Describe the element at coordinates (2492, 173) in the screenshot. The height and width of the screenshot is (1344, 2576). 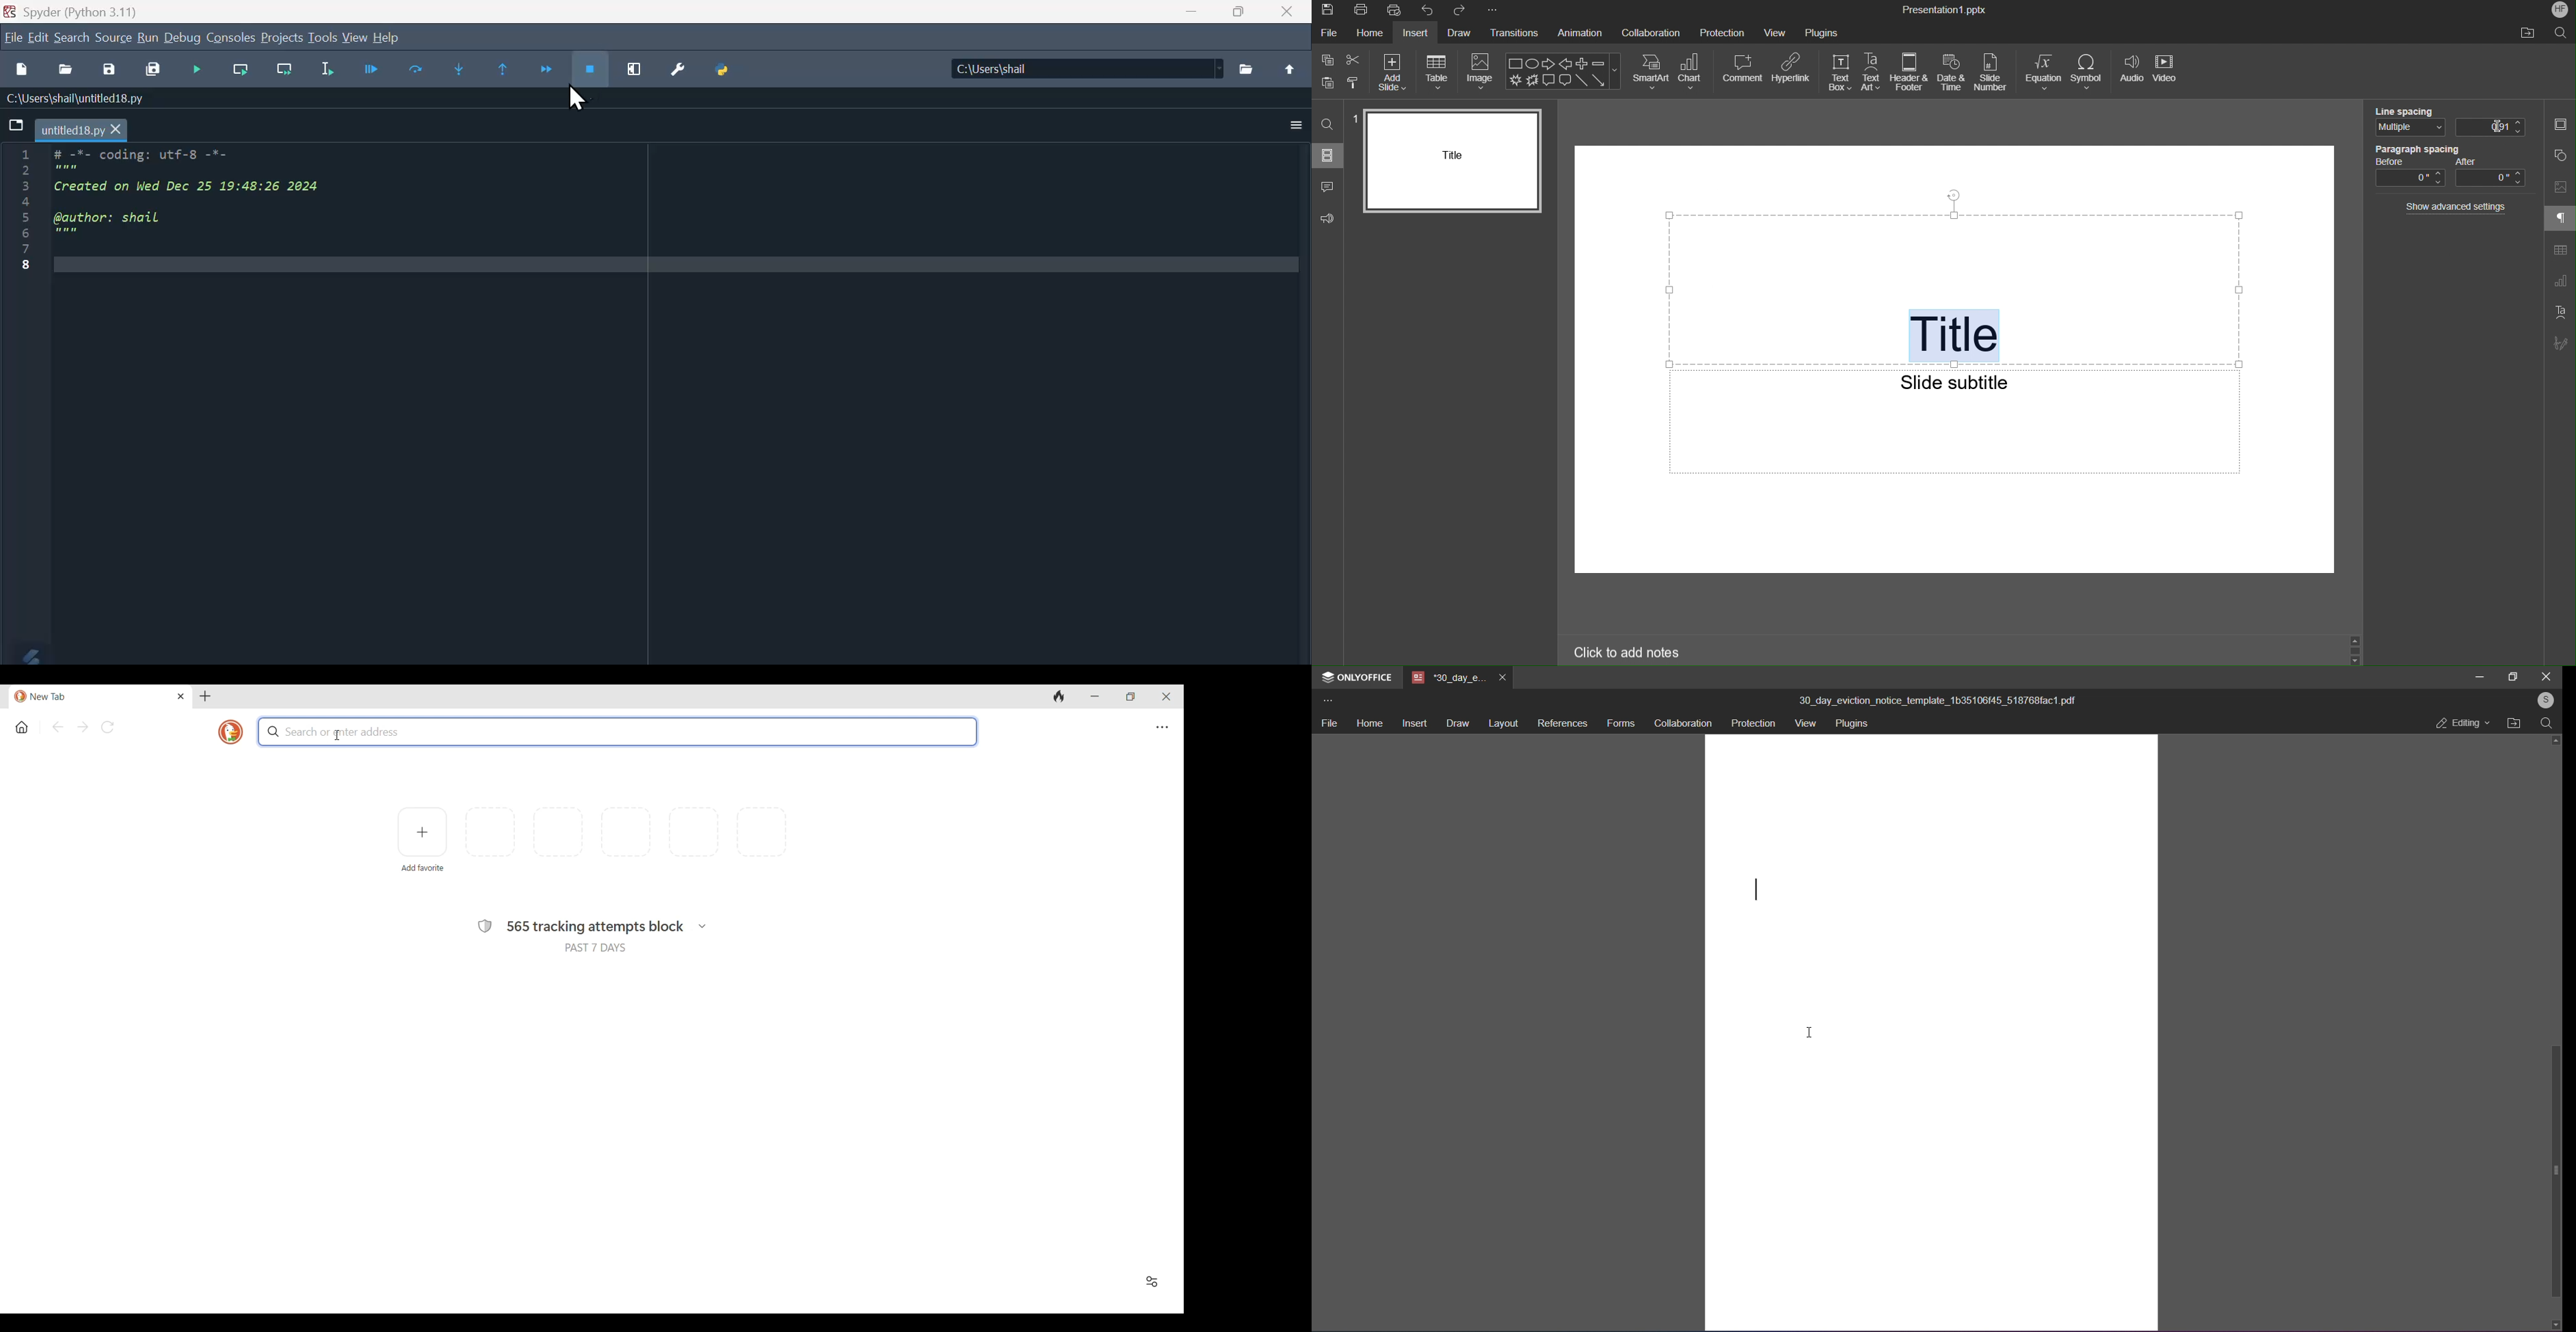
I see `After` at that location.